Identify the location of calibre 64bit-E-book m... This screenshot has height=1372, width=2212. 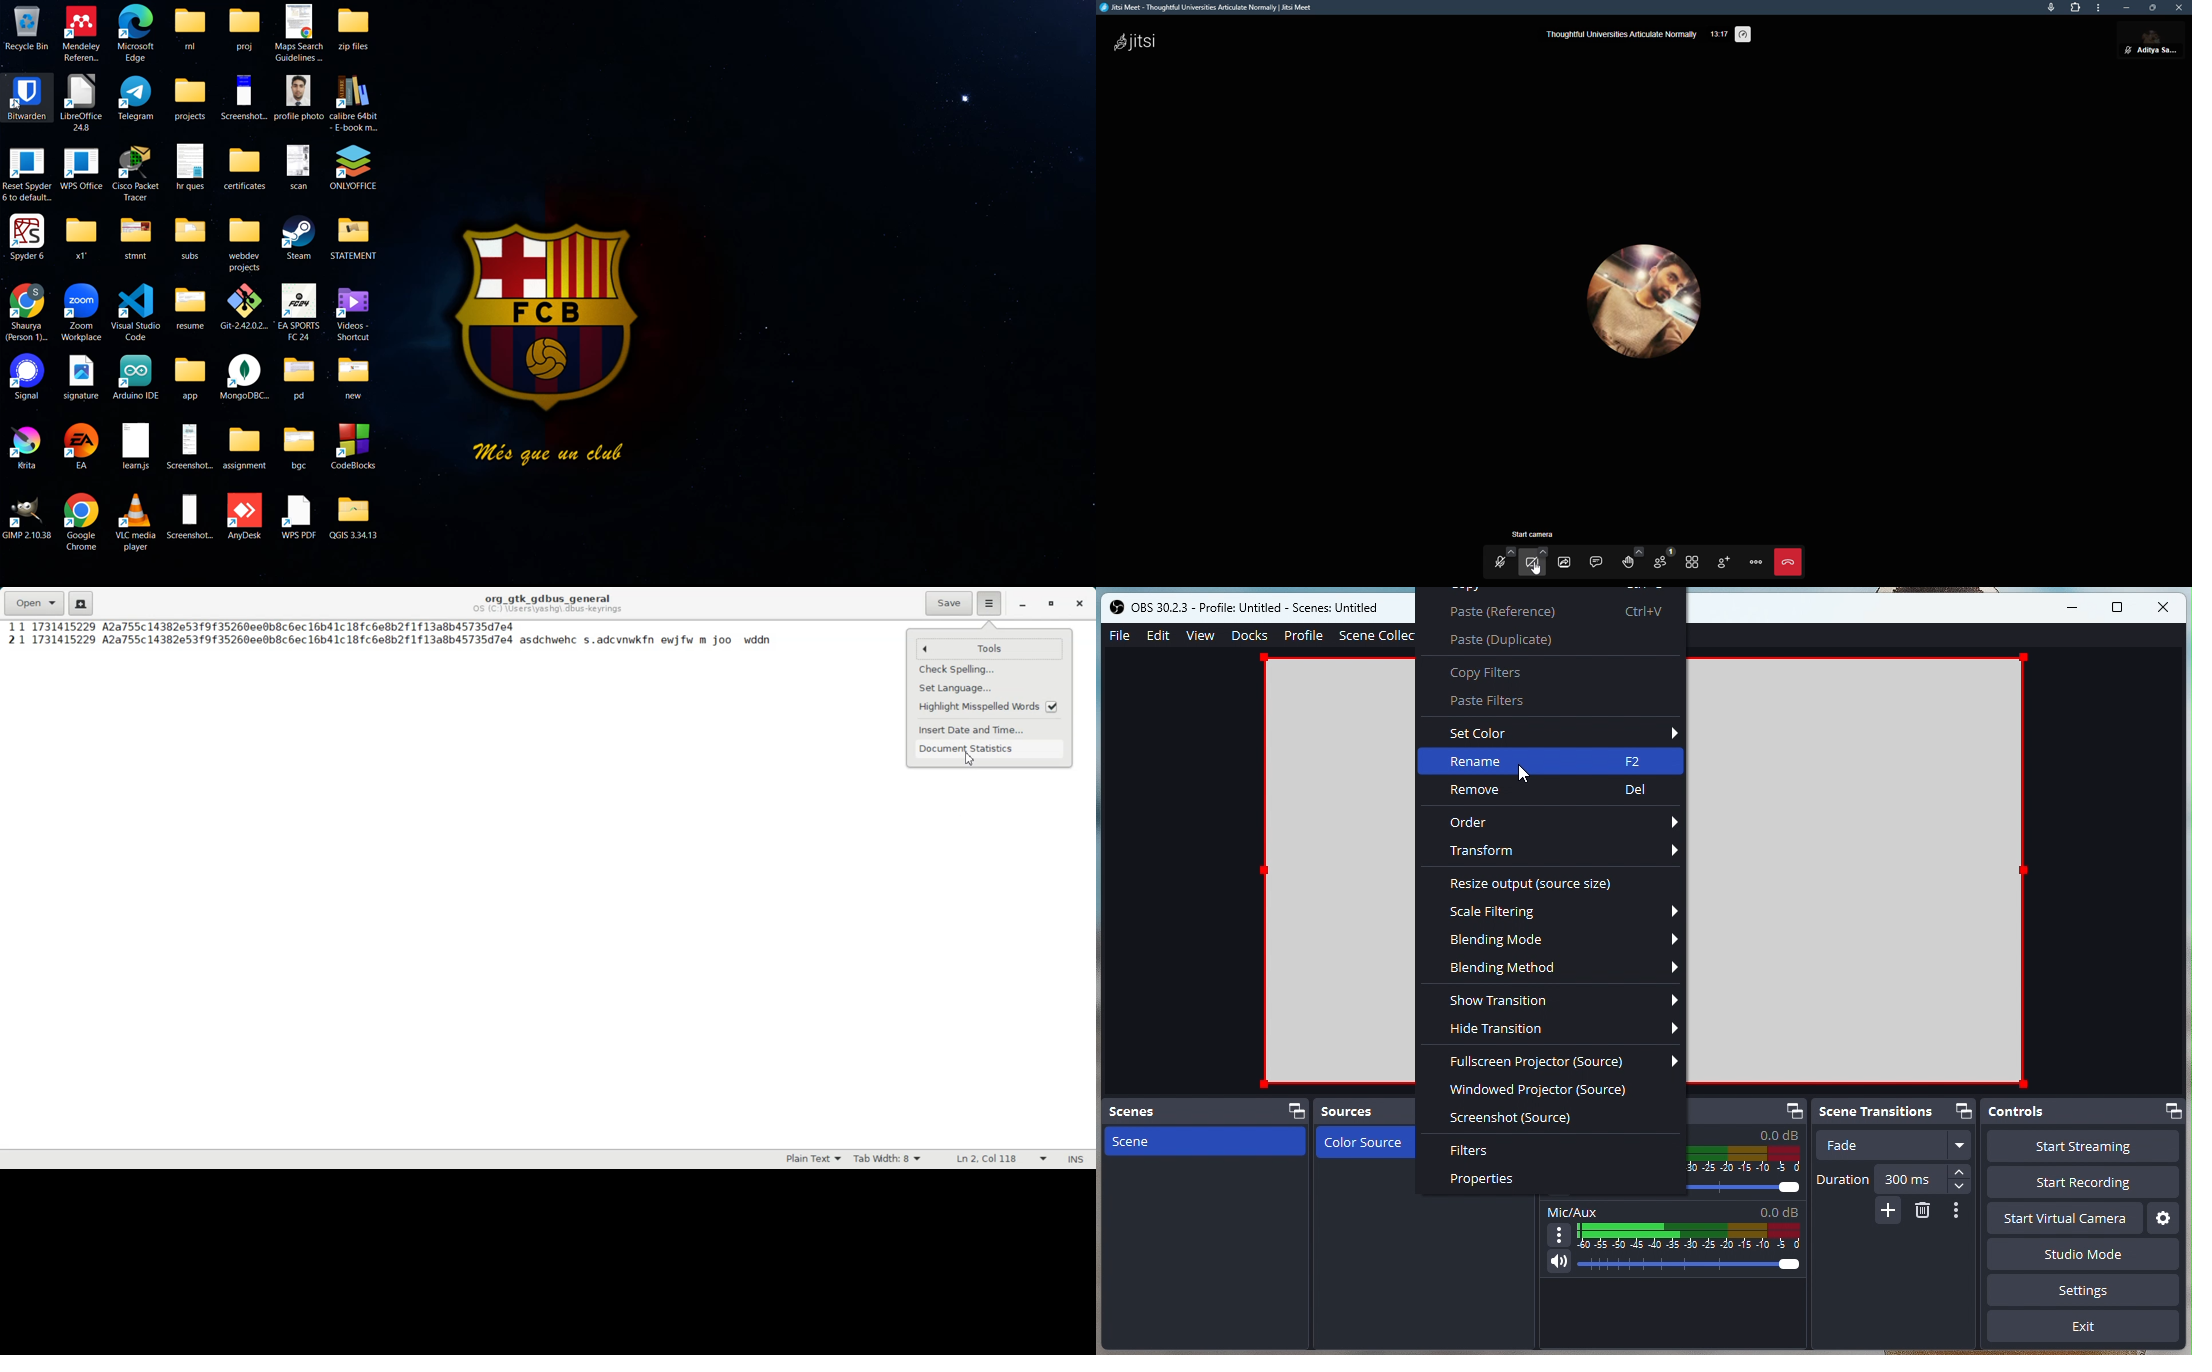
(355, 103).